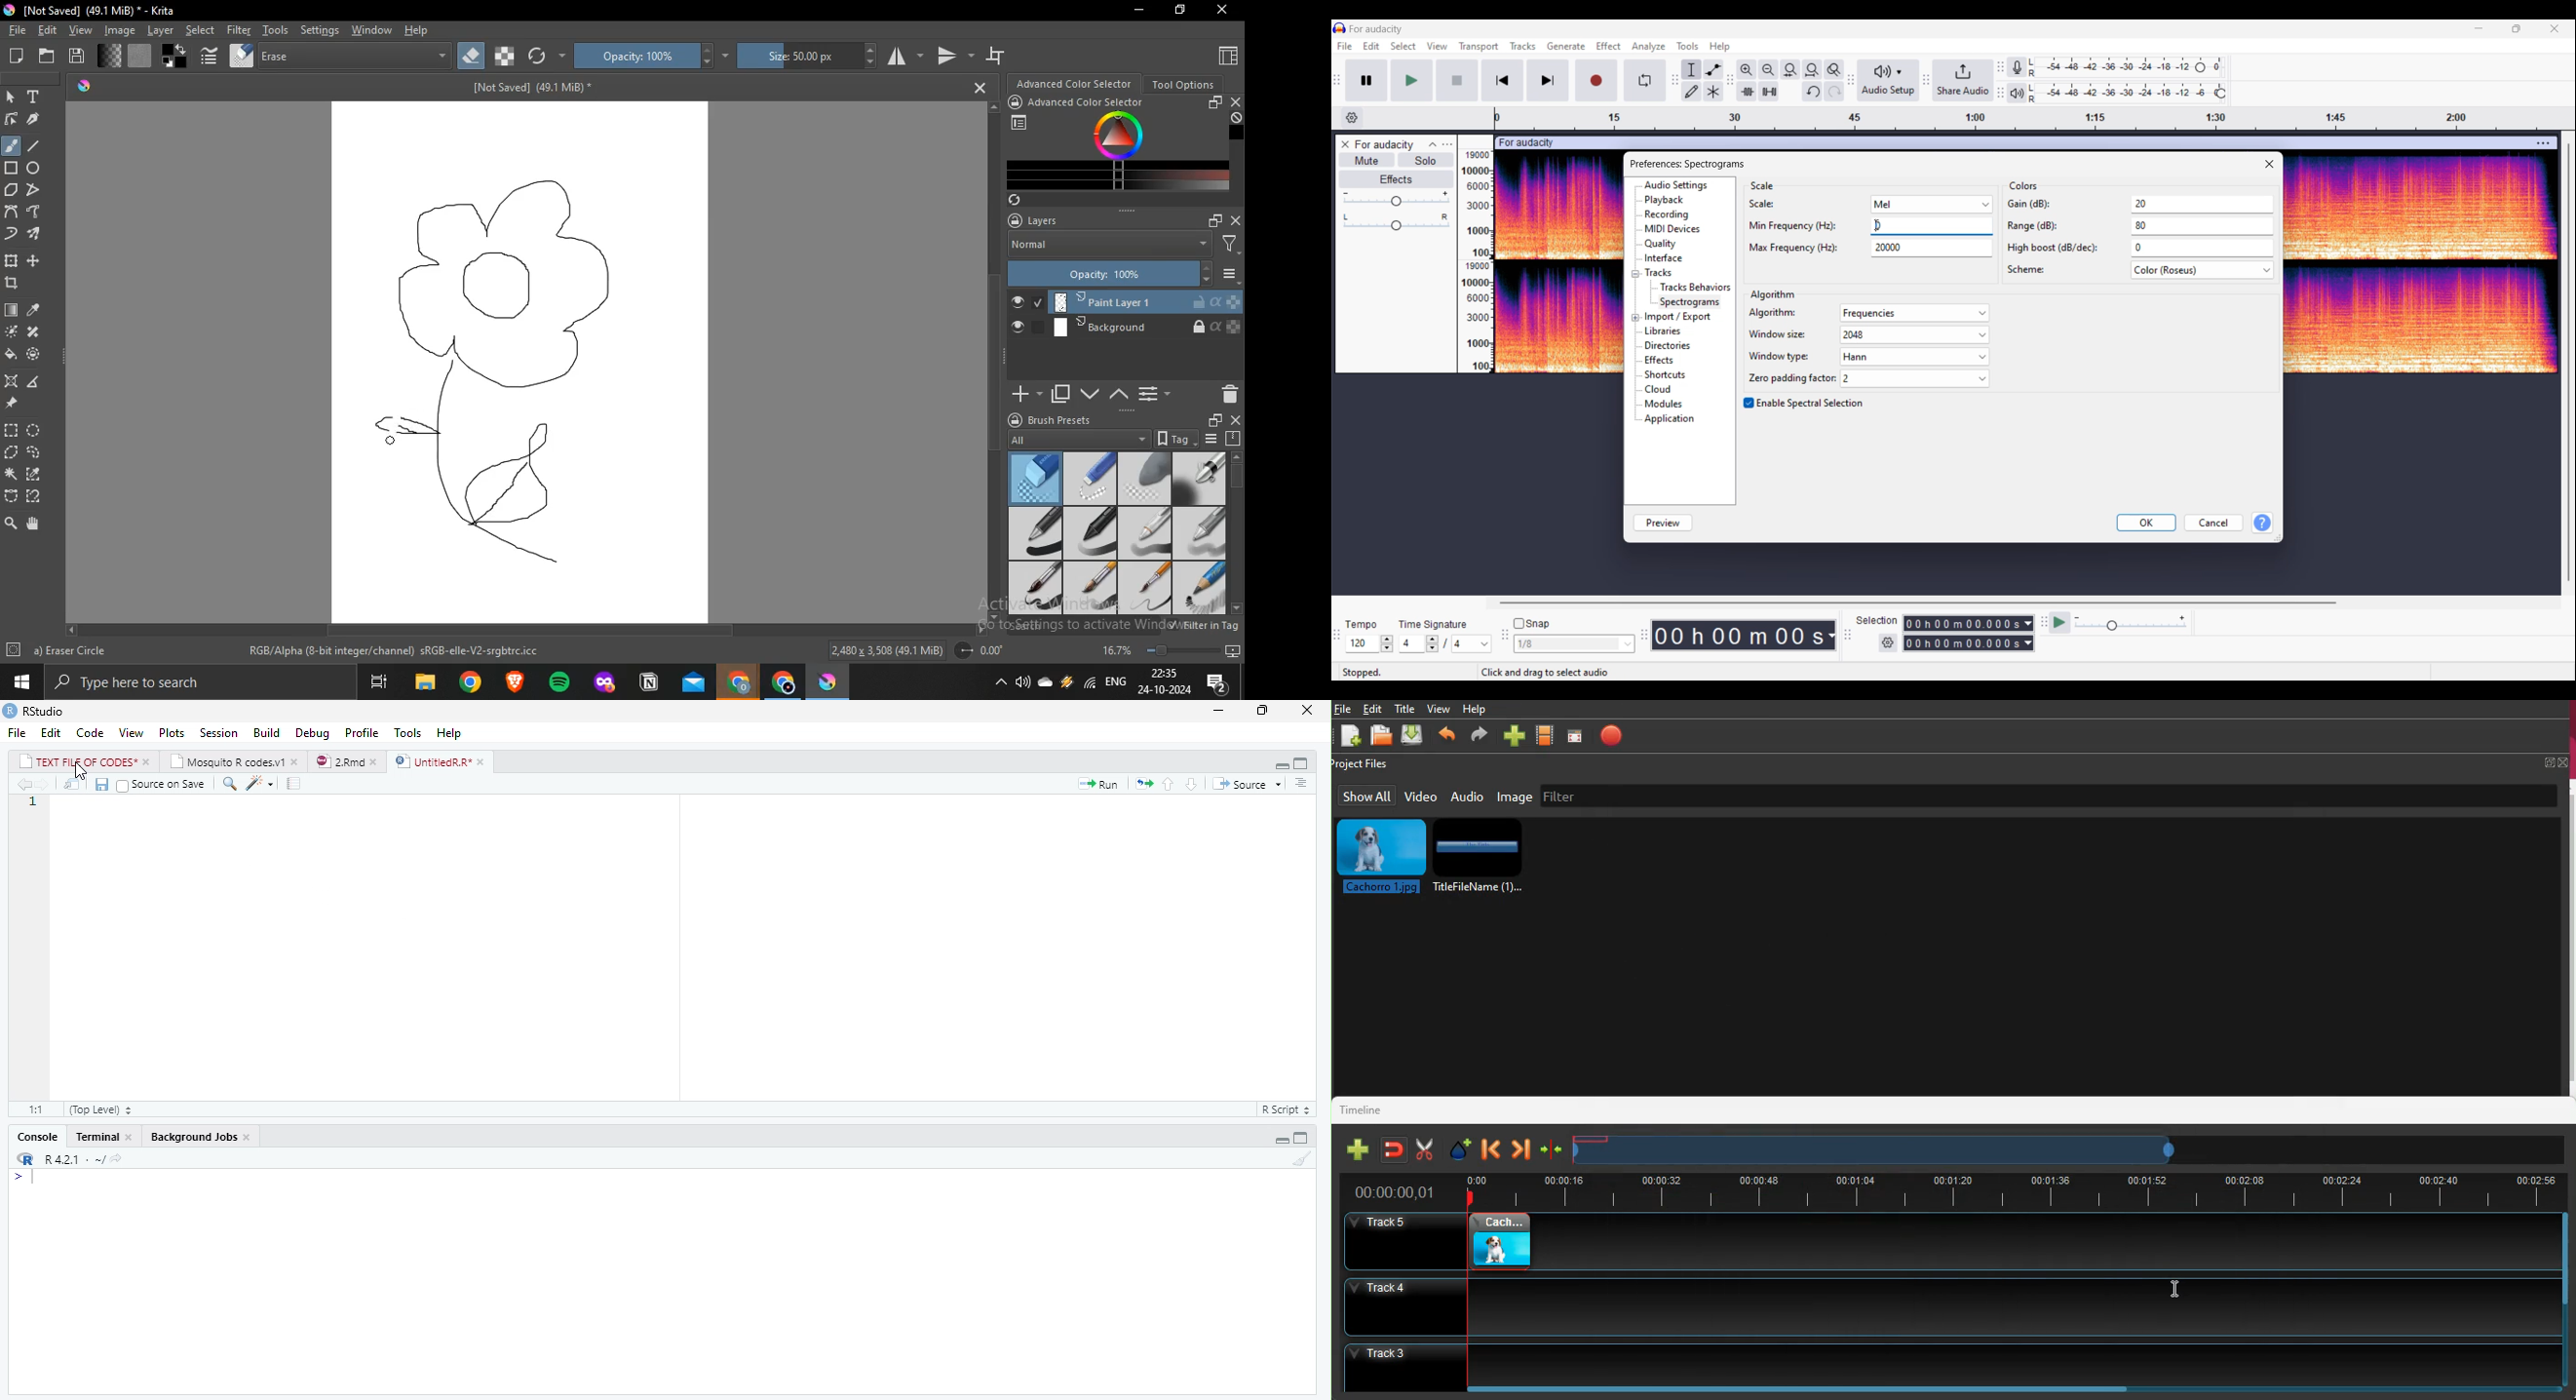 Image resolution: width=2576 pixels, height=1400 pixels. Describe the element at coordinates (1144, 478) in the screenshot. I see `eraser soft` at that location.